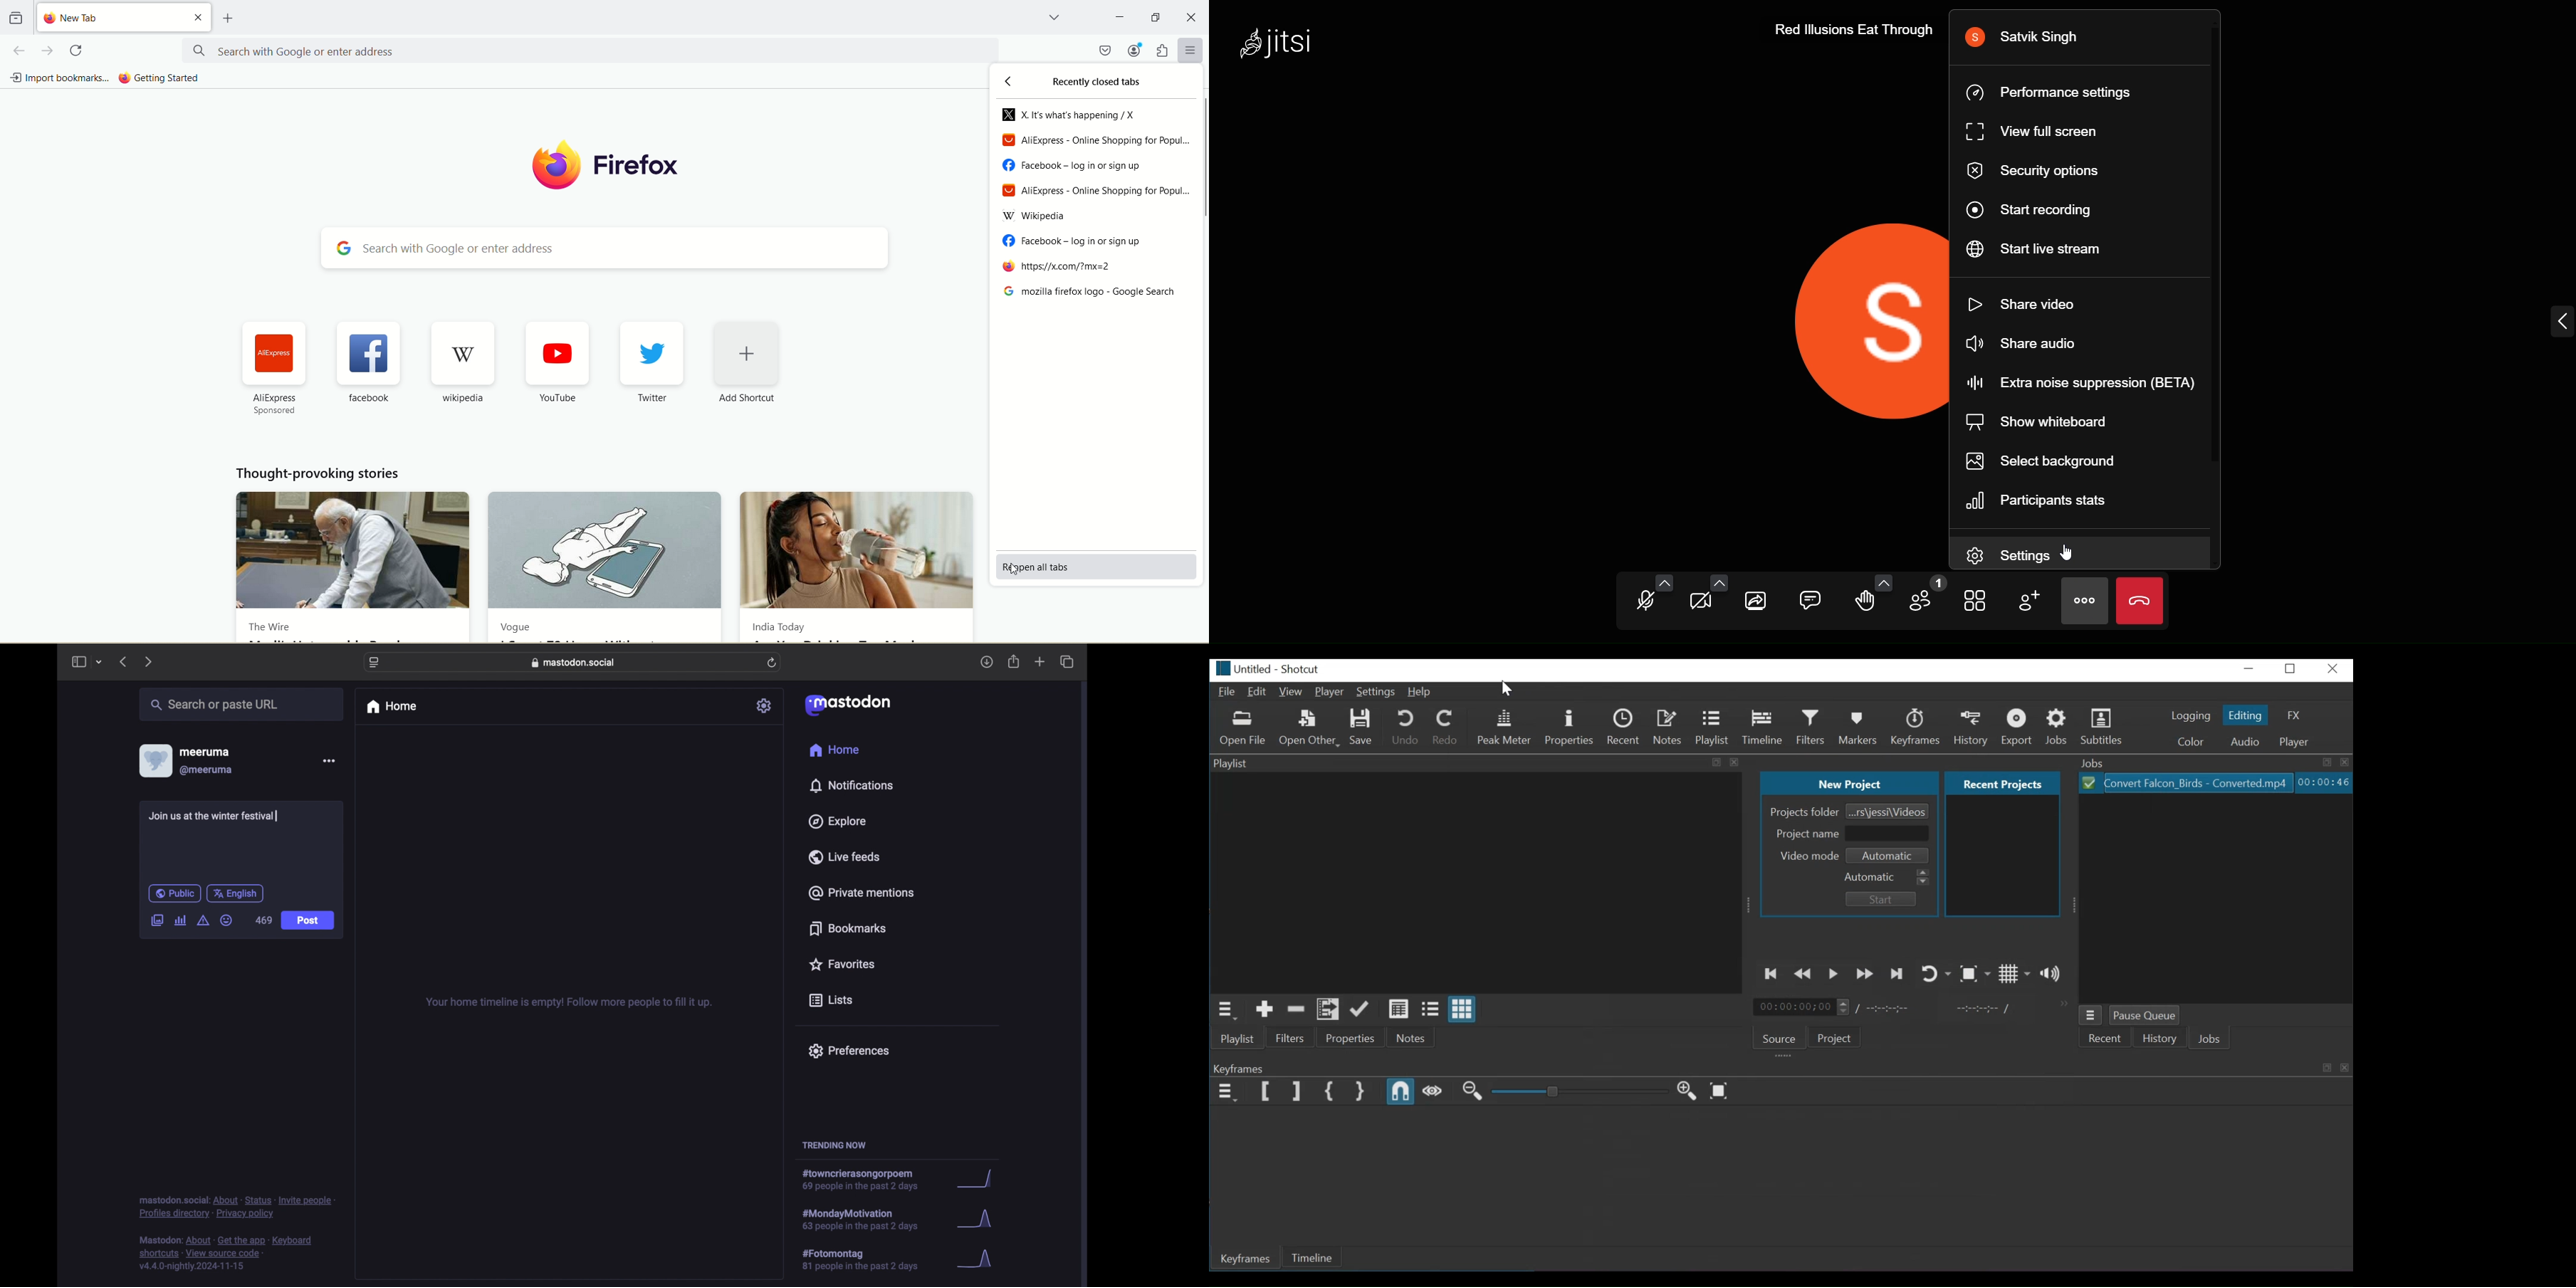 This screenshot has width=2576, height=1288. Describe the element at coordinates (1313, 1257) in the screenshot. I see `Timeline` at that location.